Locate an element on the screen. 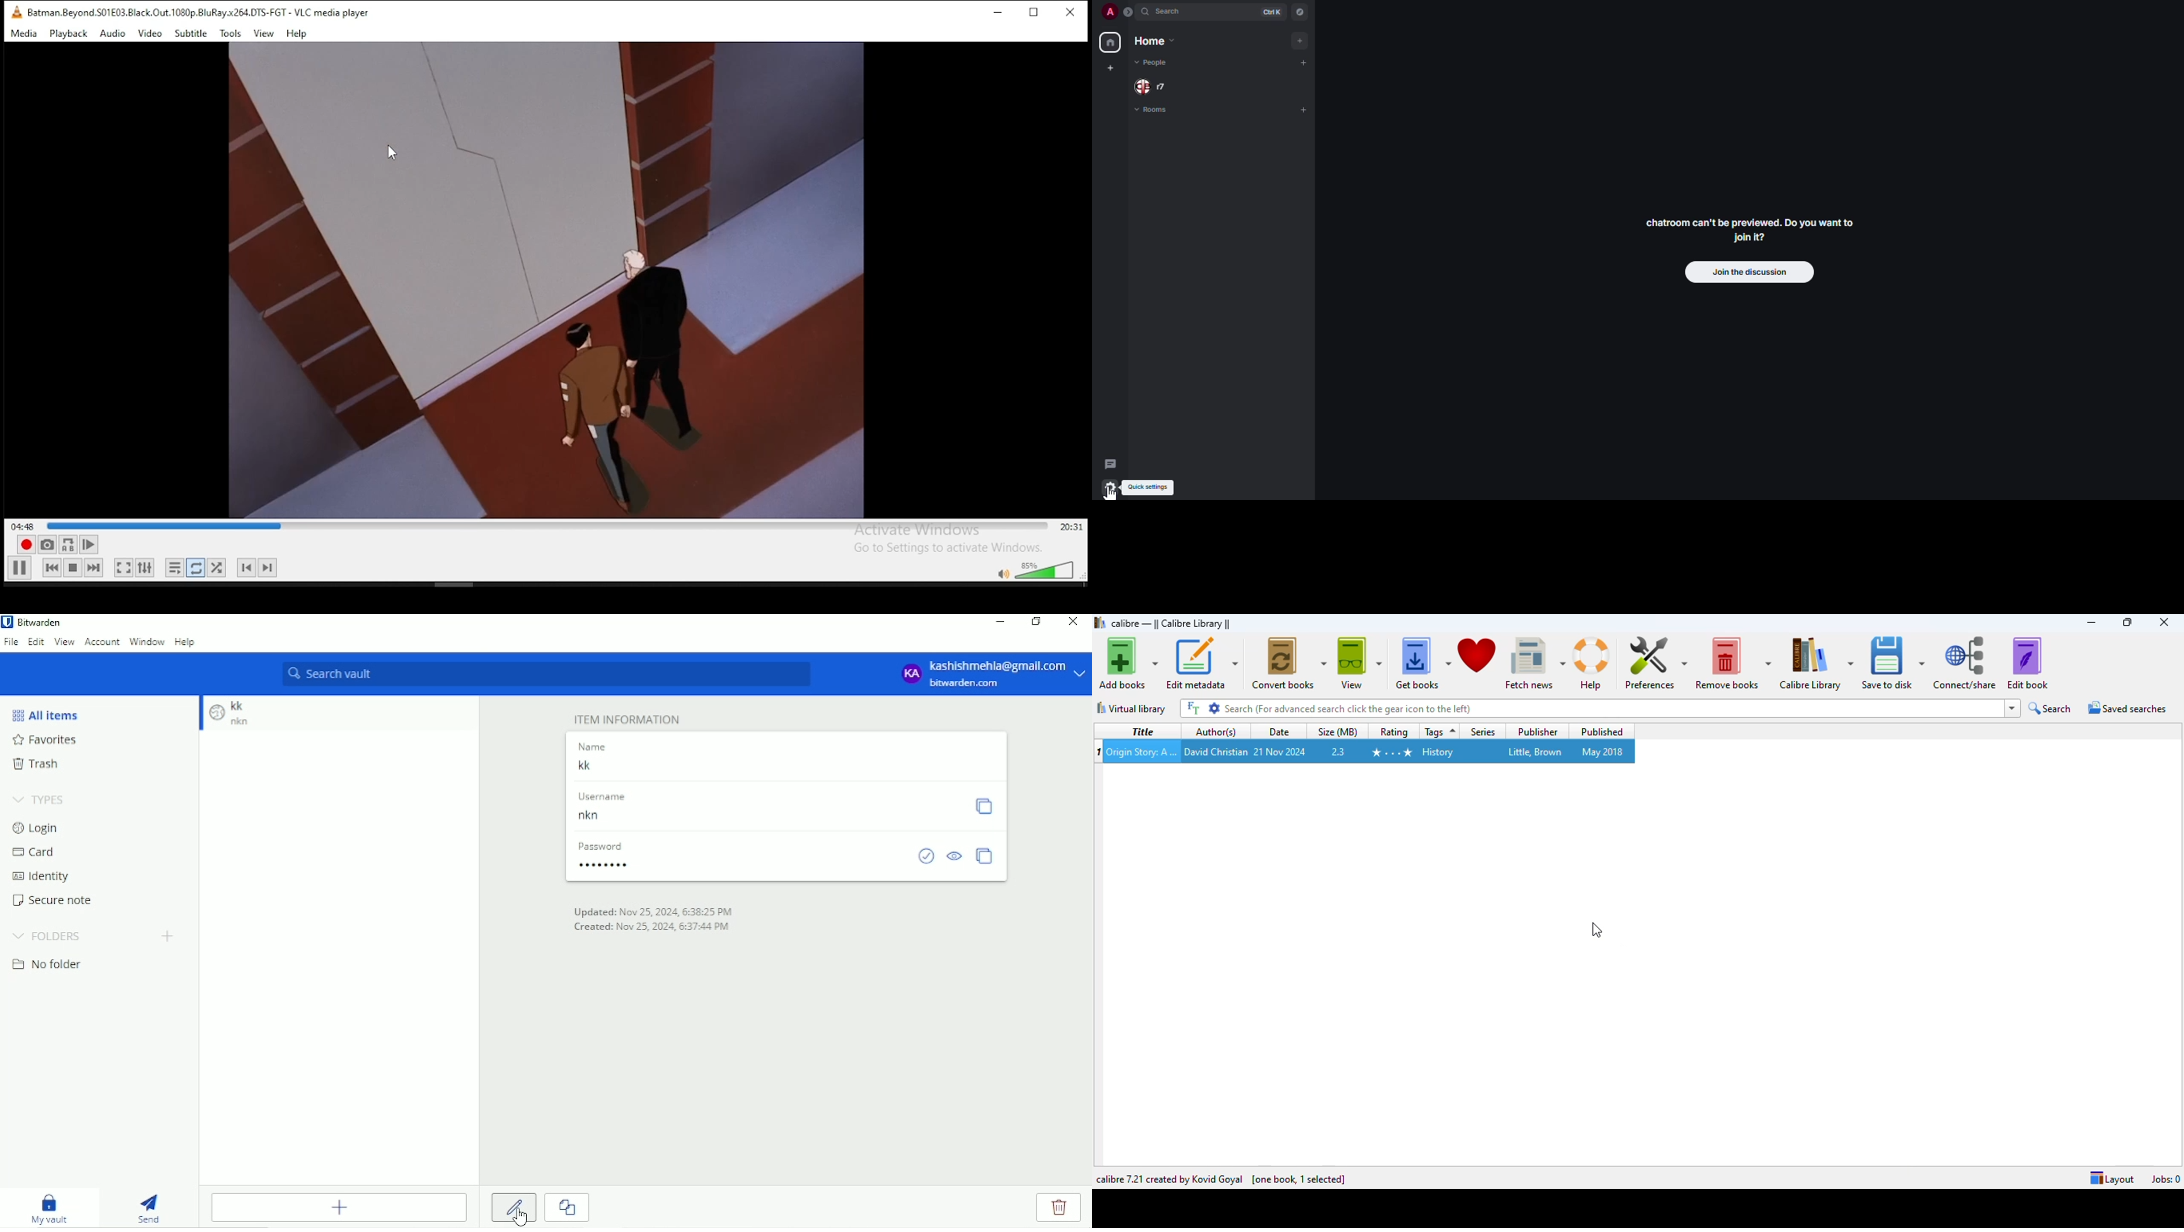 The width and height of the screenshot is (2184, 1232). Delete is located at coordinates (1063, 1207).